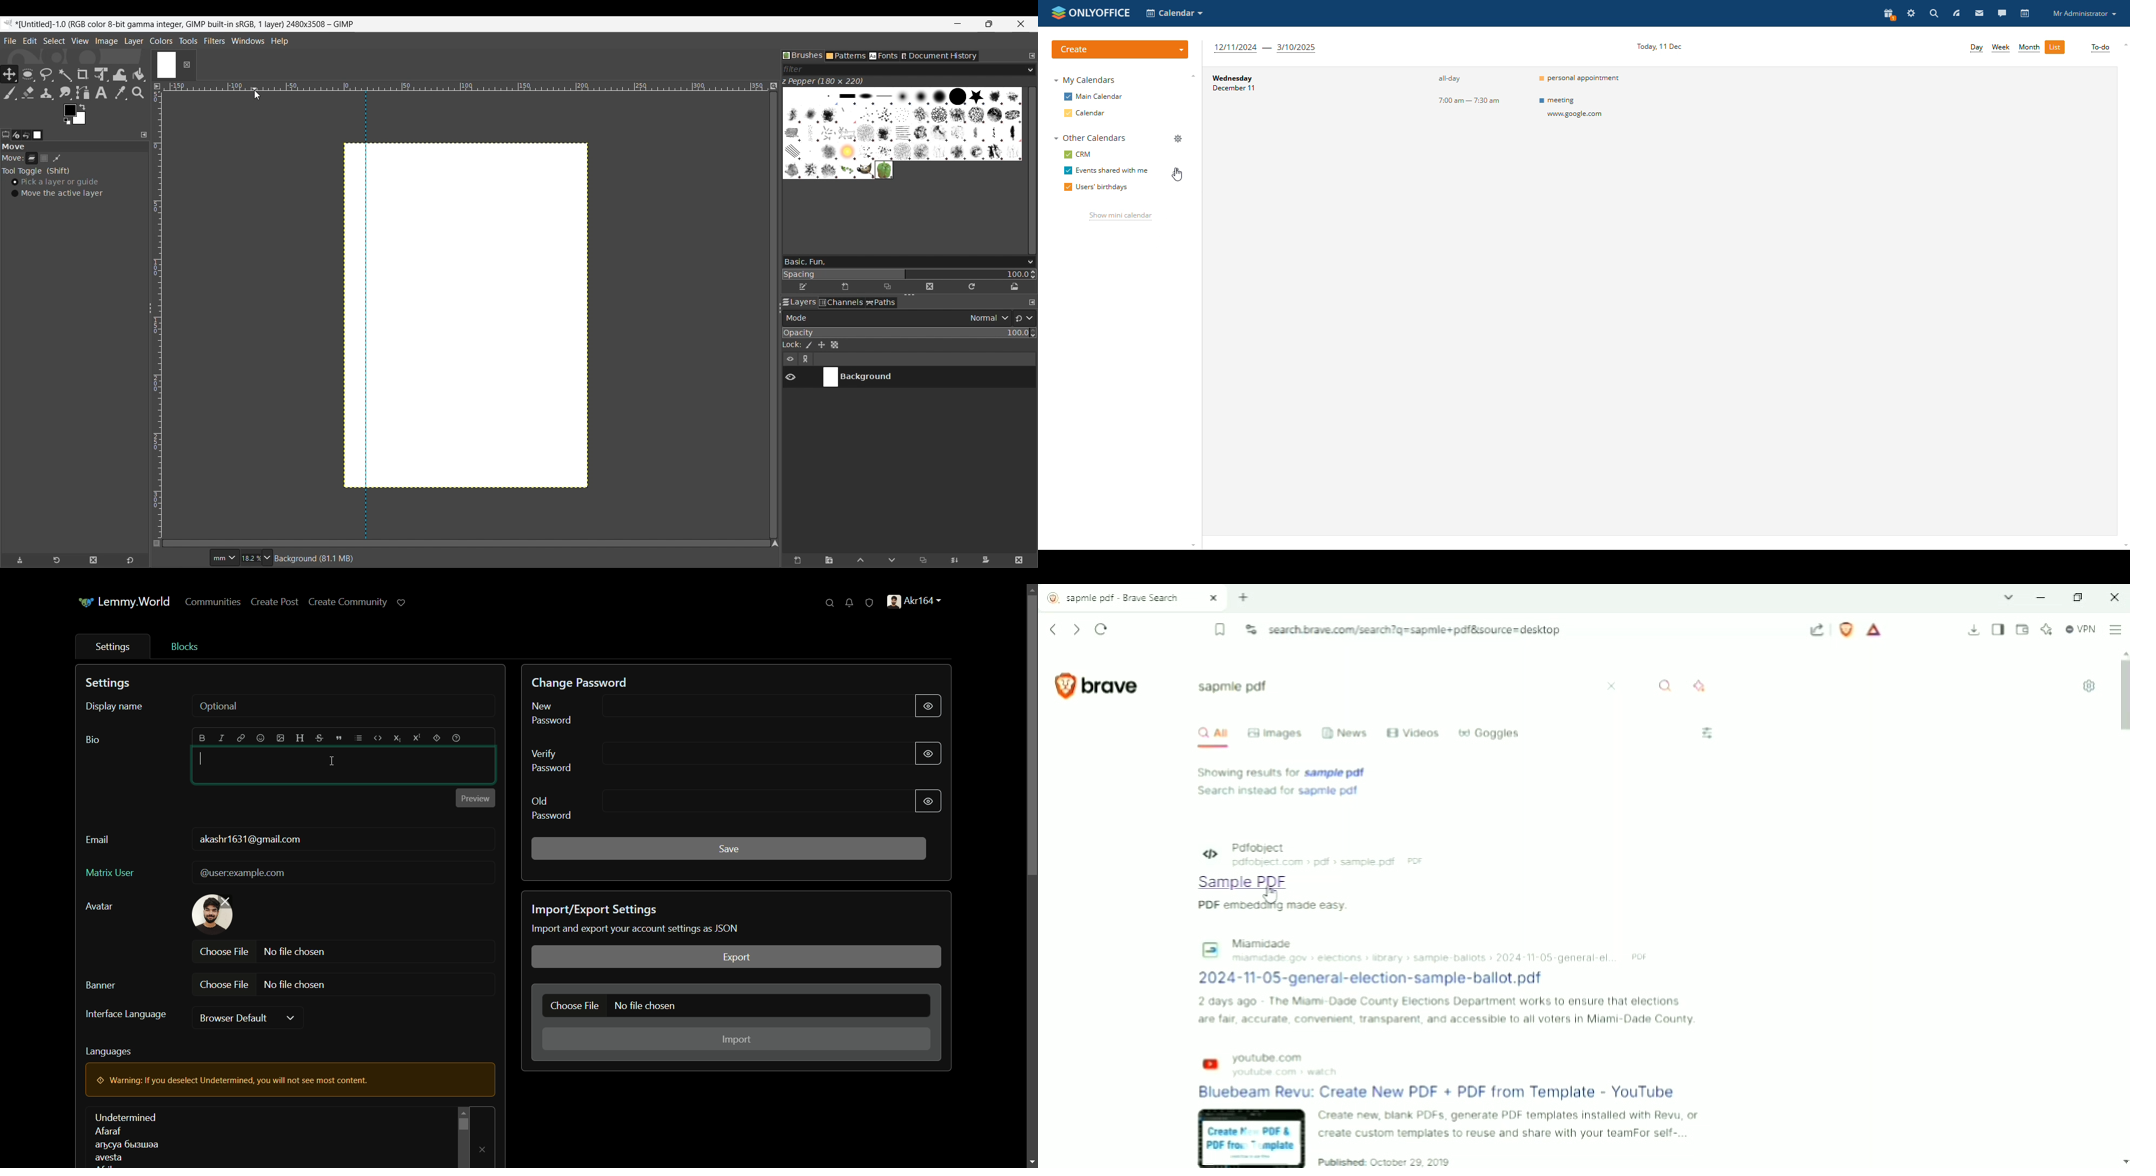 This screenshot has height=1176, width=2156. What do you see at coordinates (2080, 629) in the screenshot?
I see `Brave Firewall + VPN` at bounding box center [2080, 629].